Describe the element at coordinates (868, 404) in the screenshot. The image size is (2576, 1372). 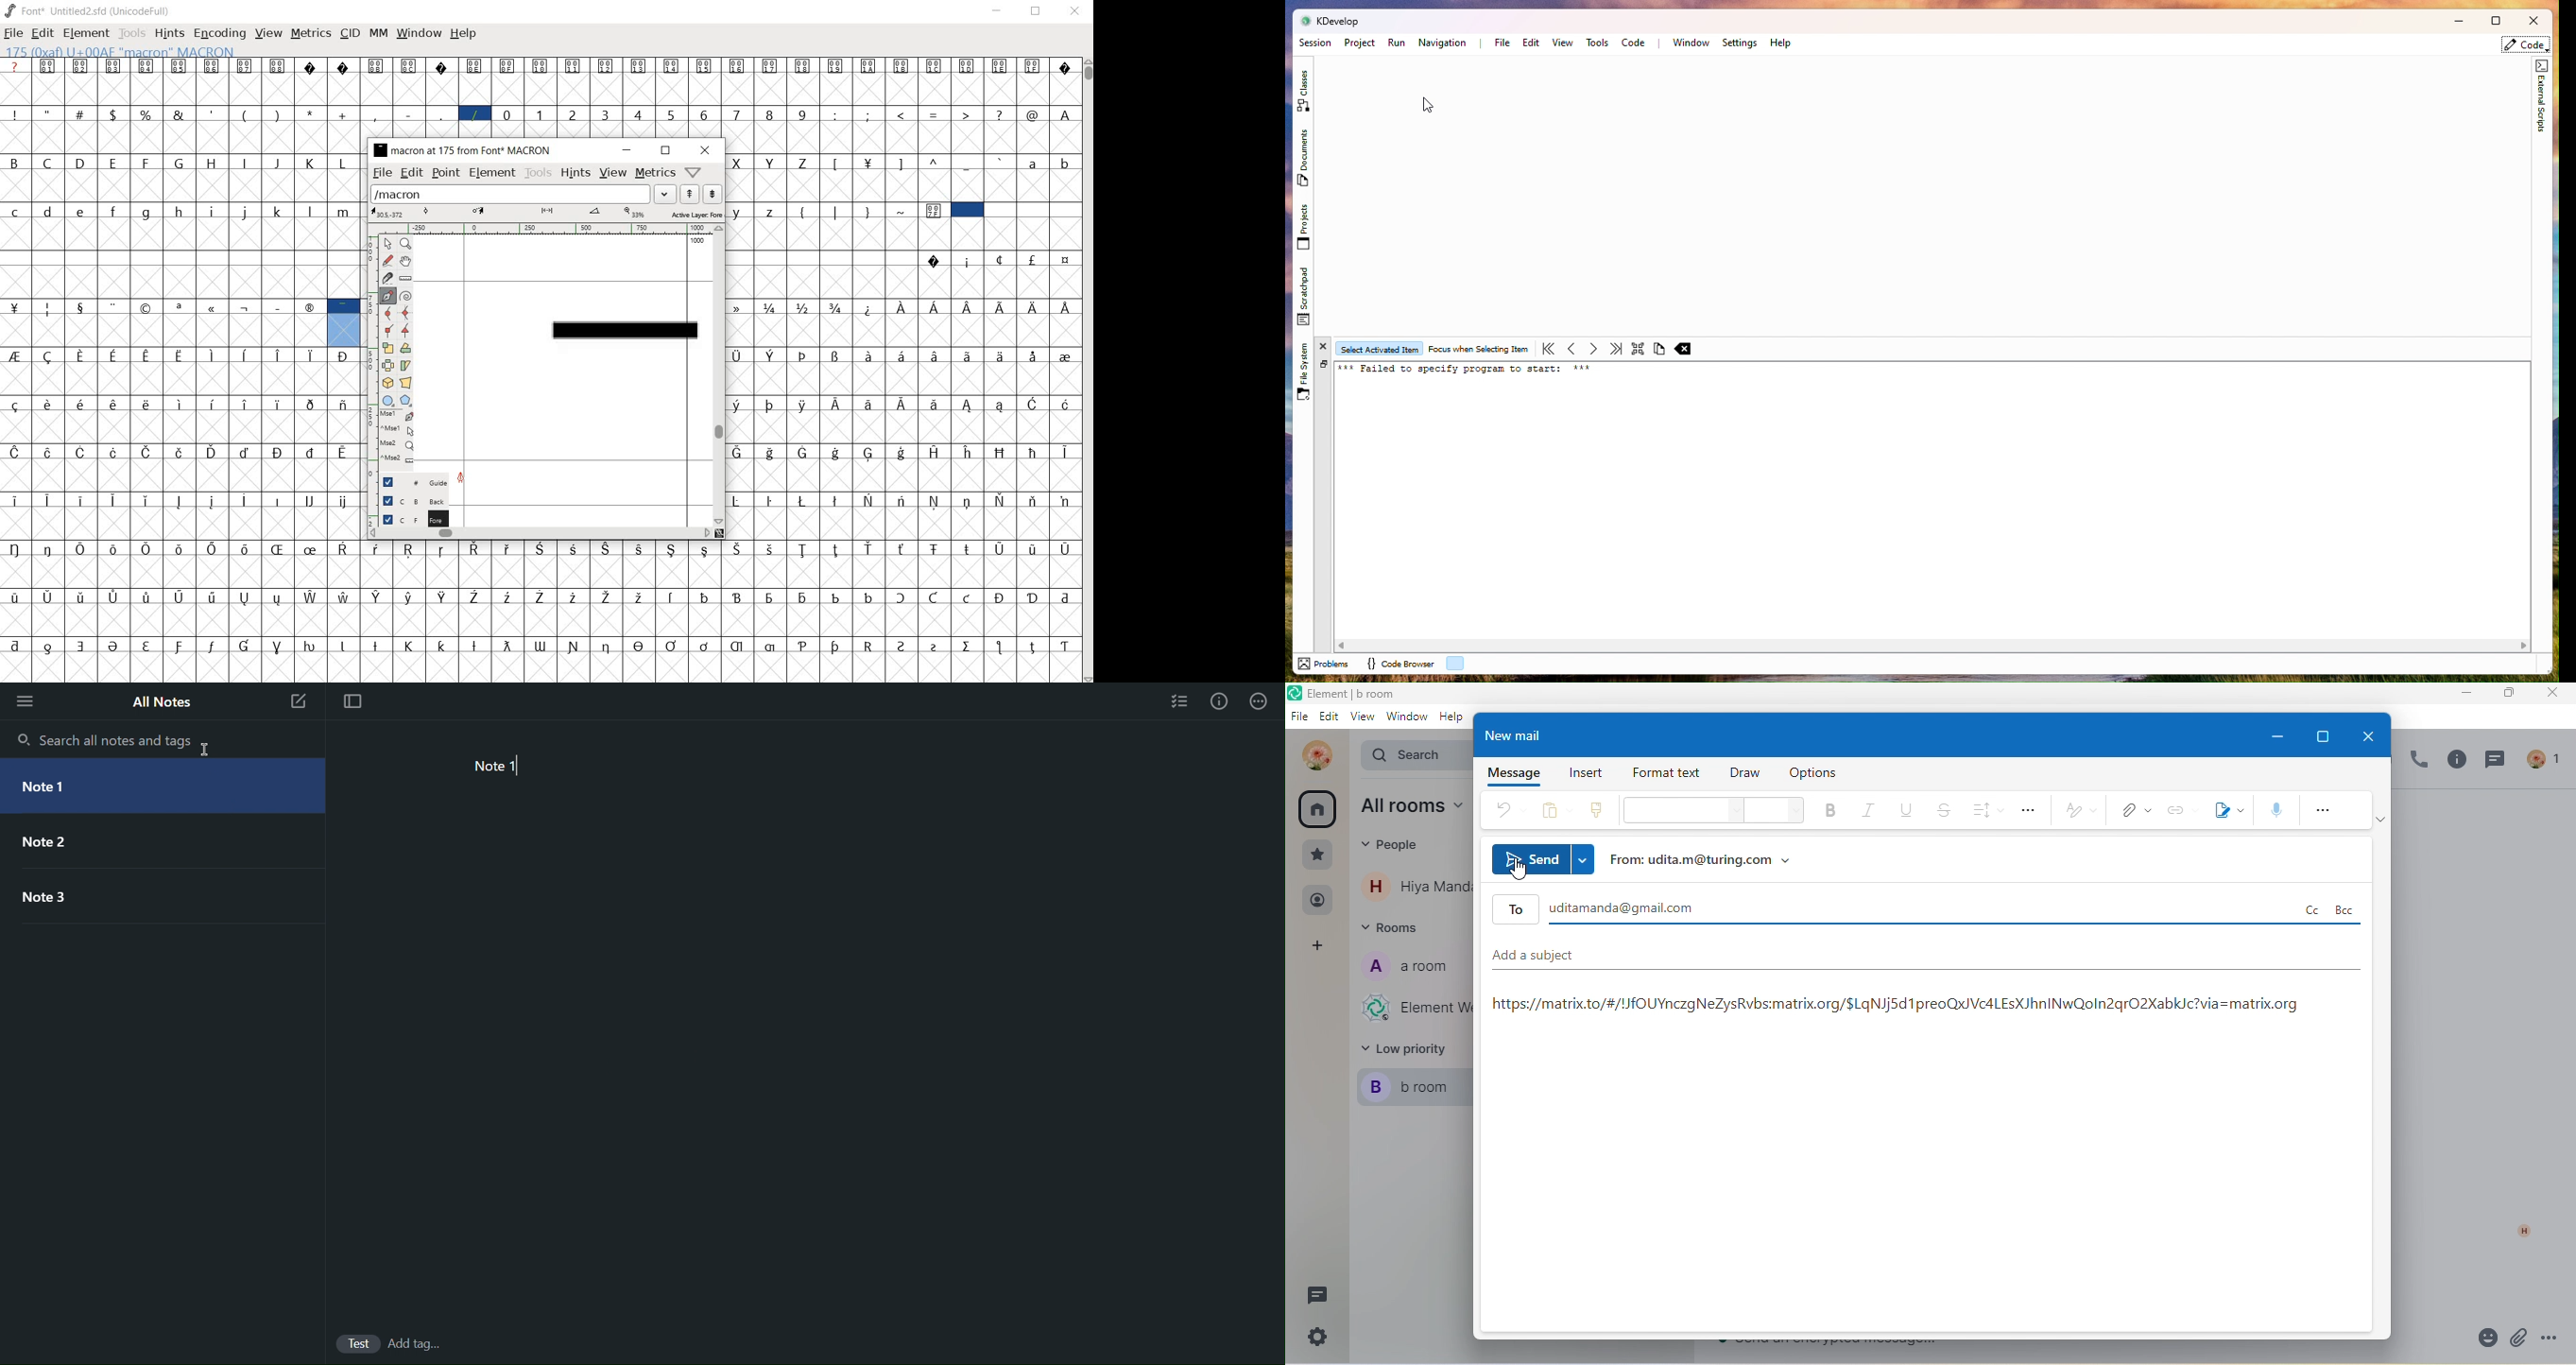
I see `Symbol` at that location.